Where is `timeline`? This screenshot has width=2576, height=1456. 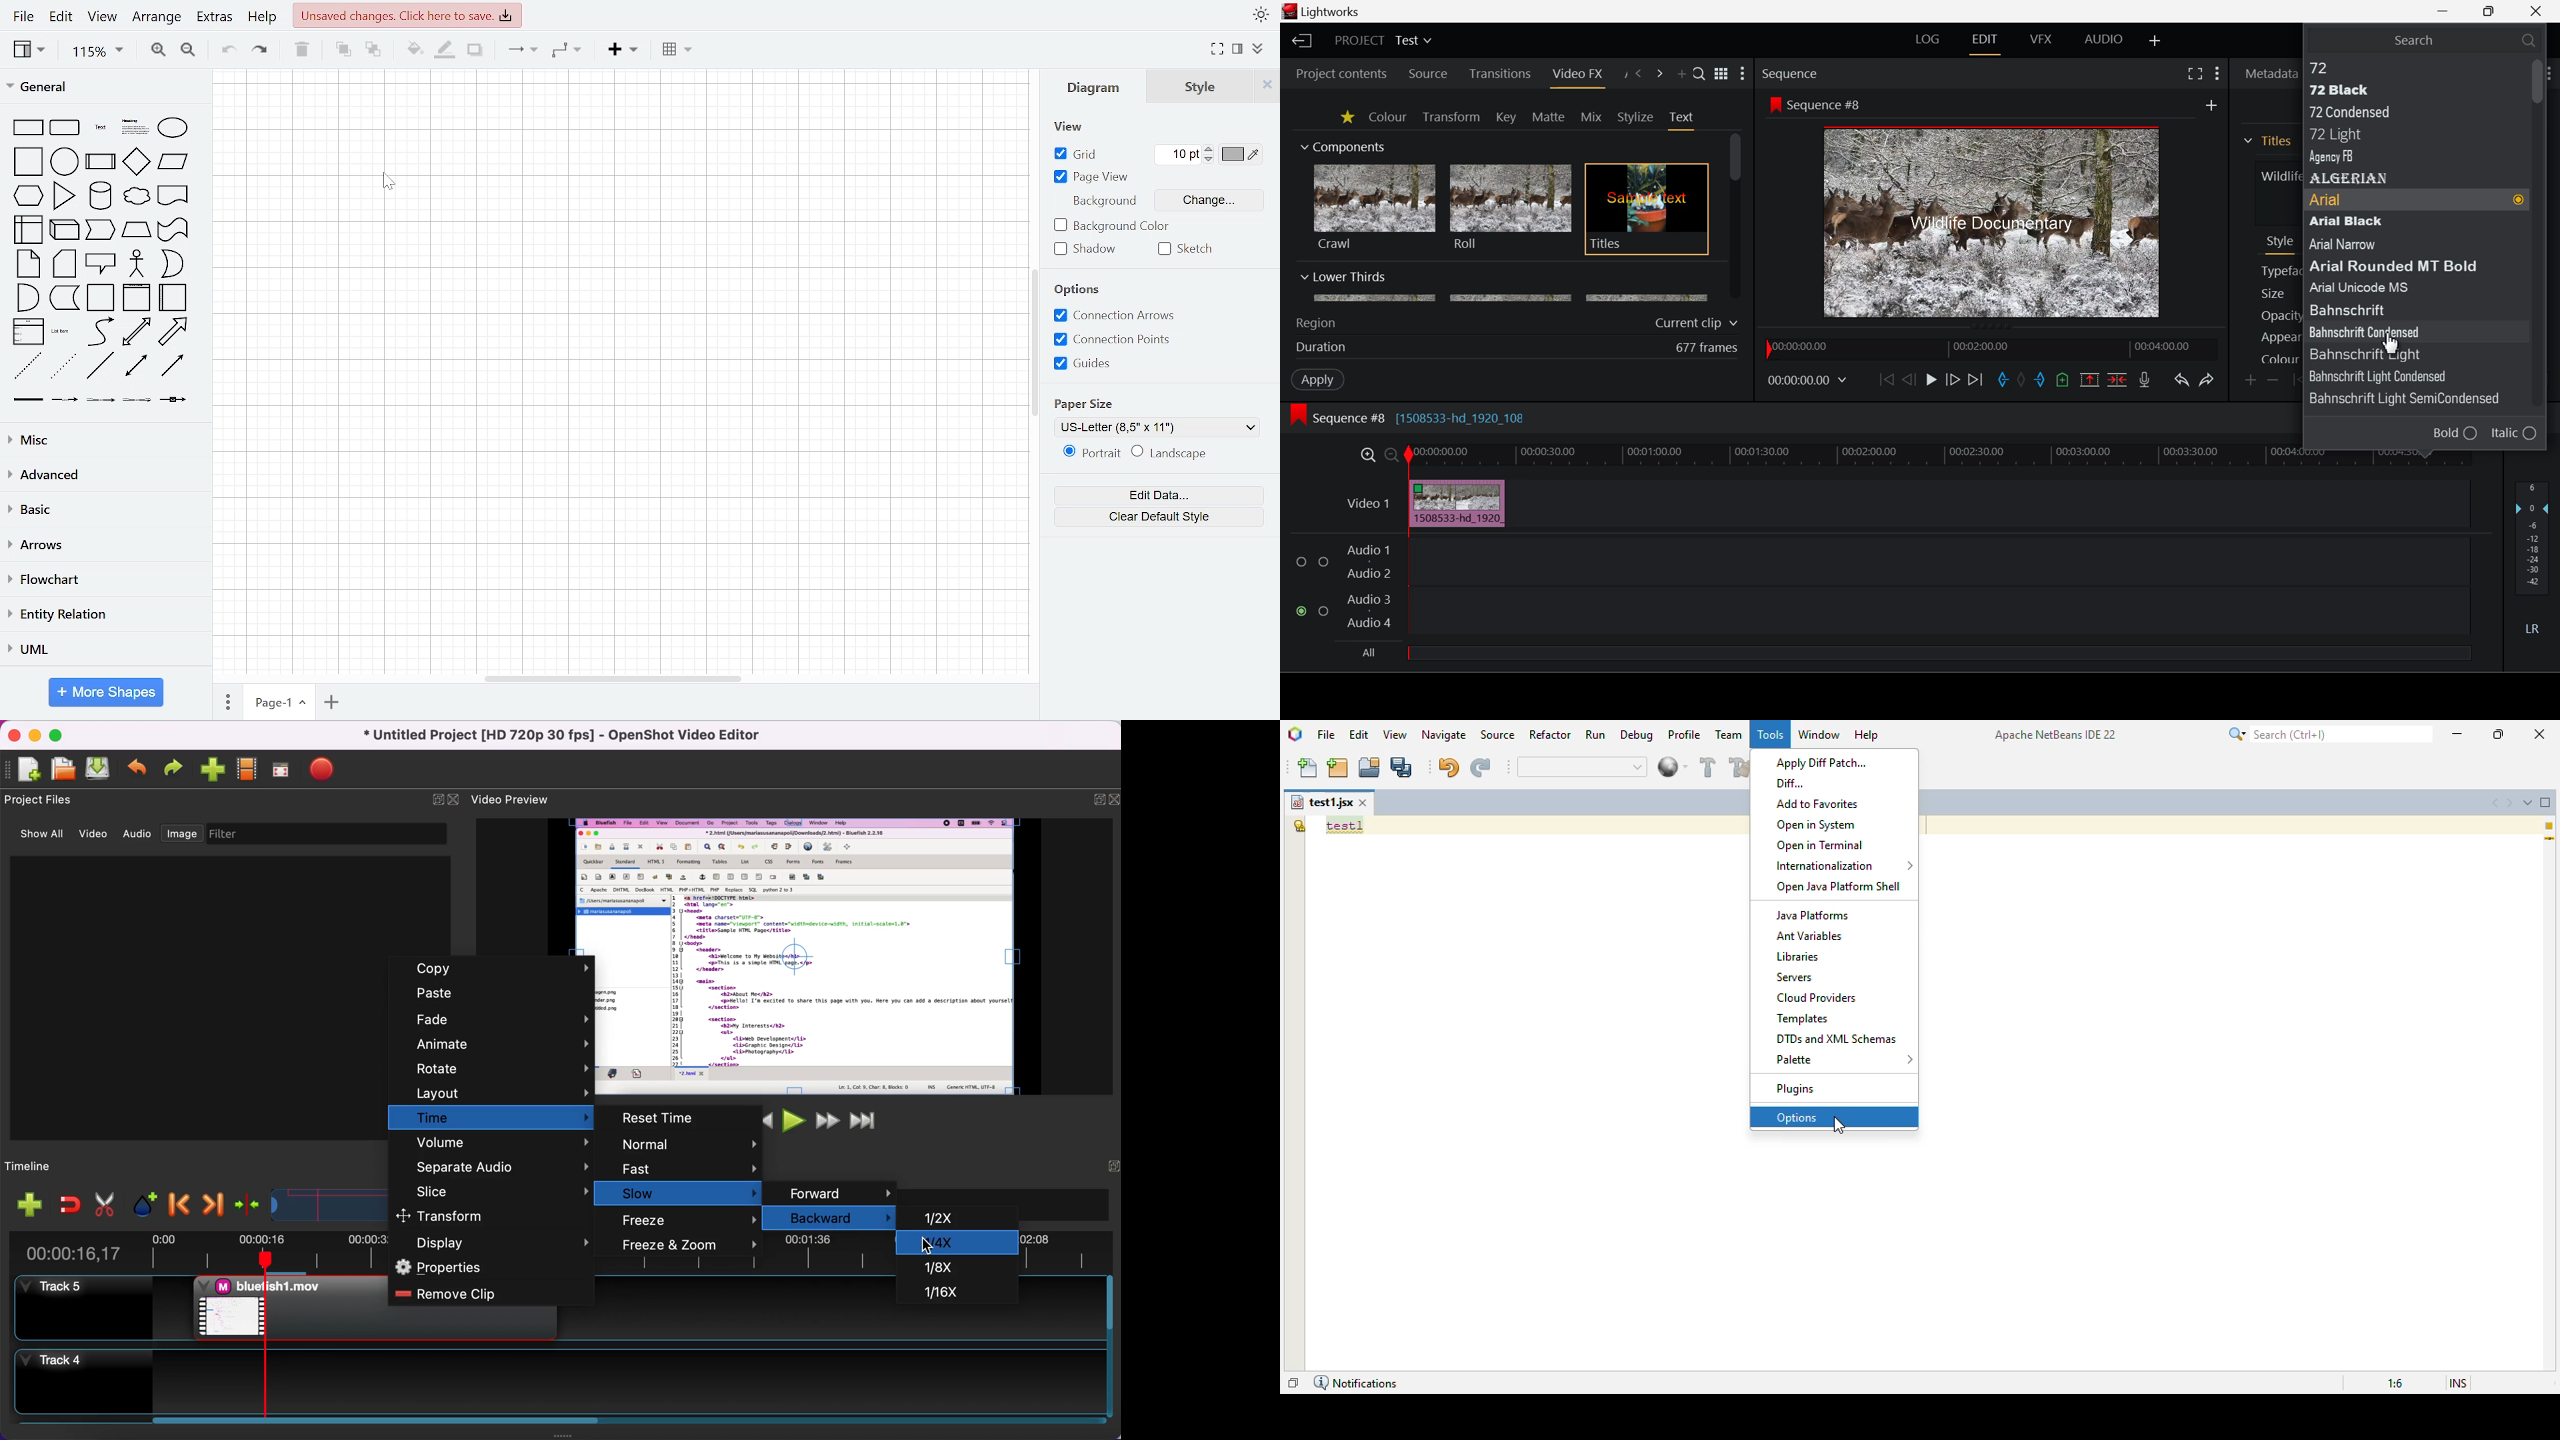
timeline is located at coordinates (319, 1202).